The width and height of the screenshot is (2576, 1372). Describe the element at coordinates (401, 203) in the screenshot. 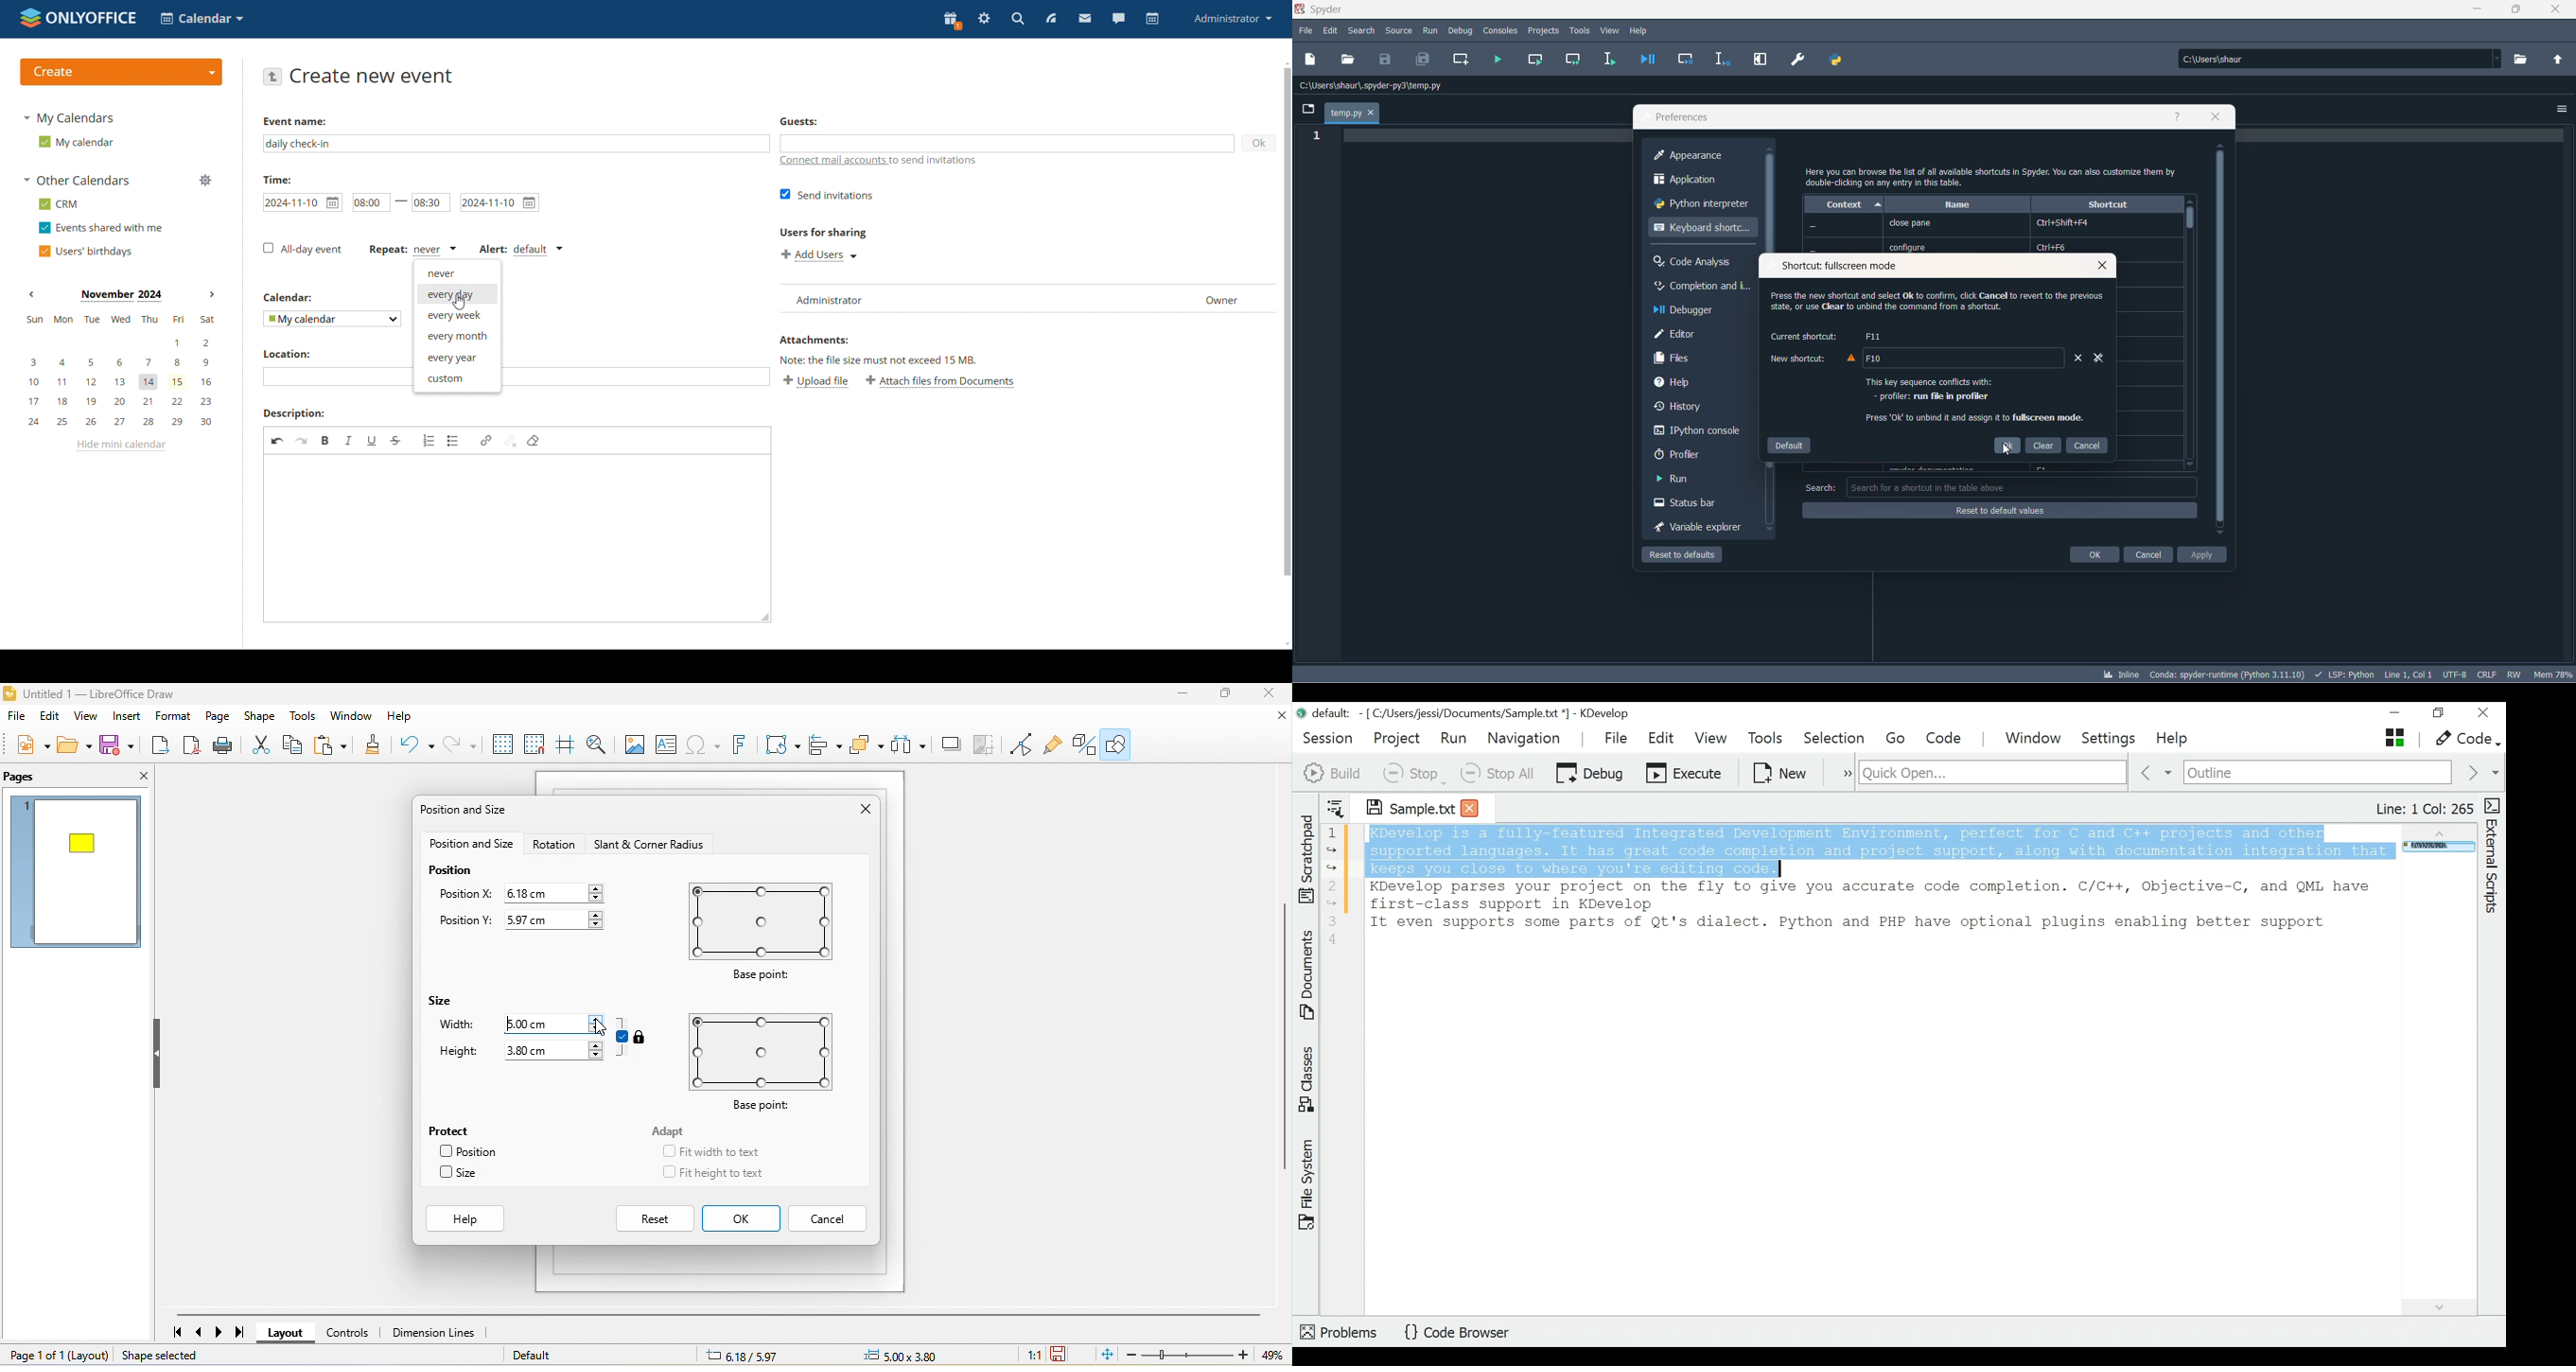

I see `-` at that location.